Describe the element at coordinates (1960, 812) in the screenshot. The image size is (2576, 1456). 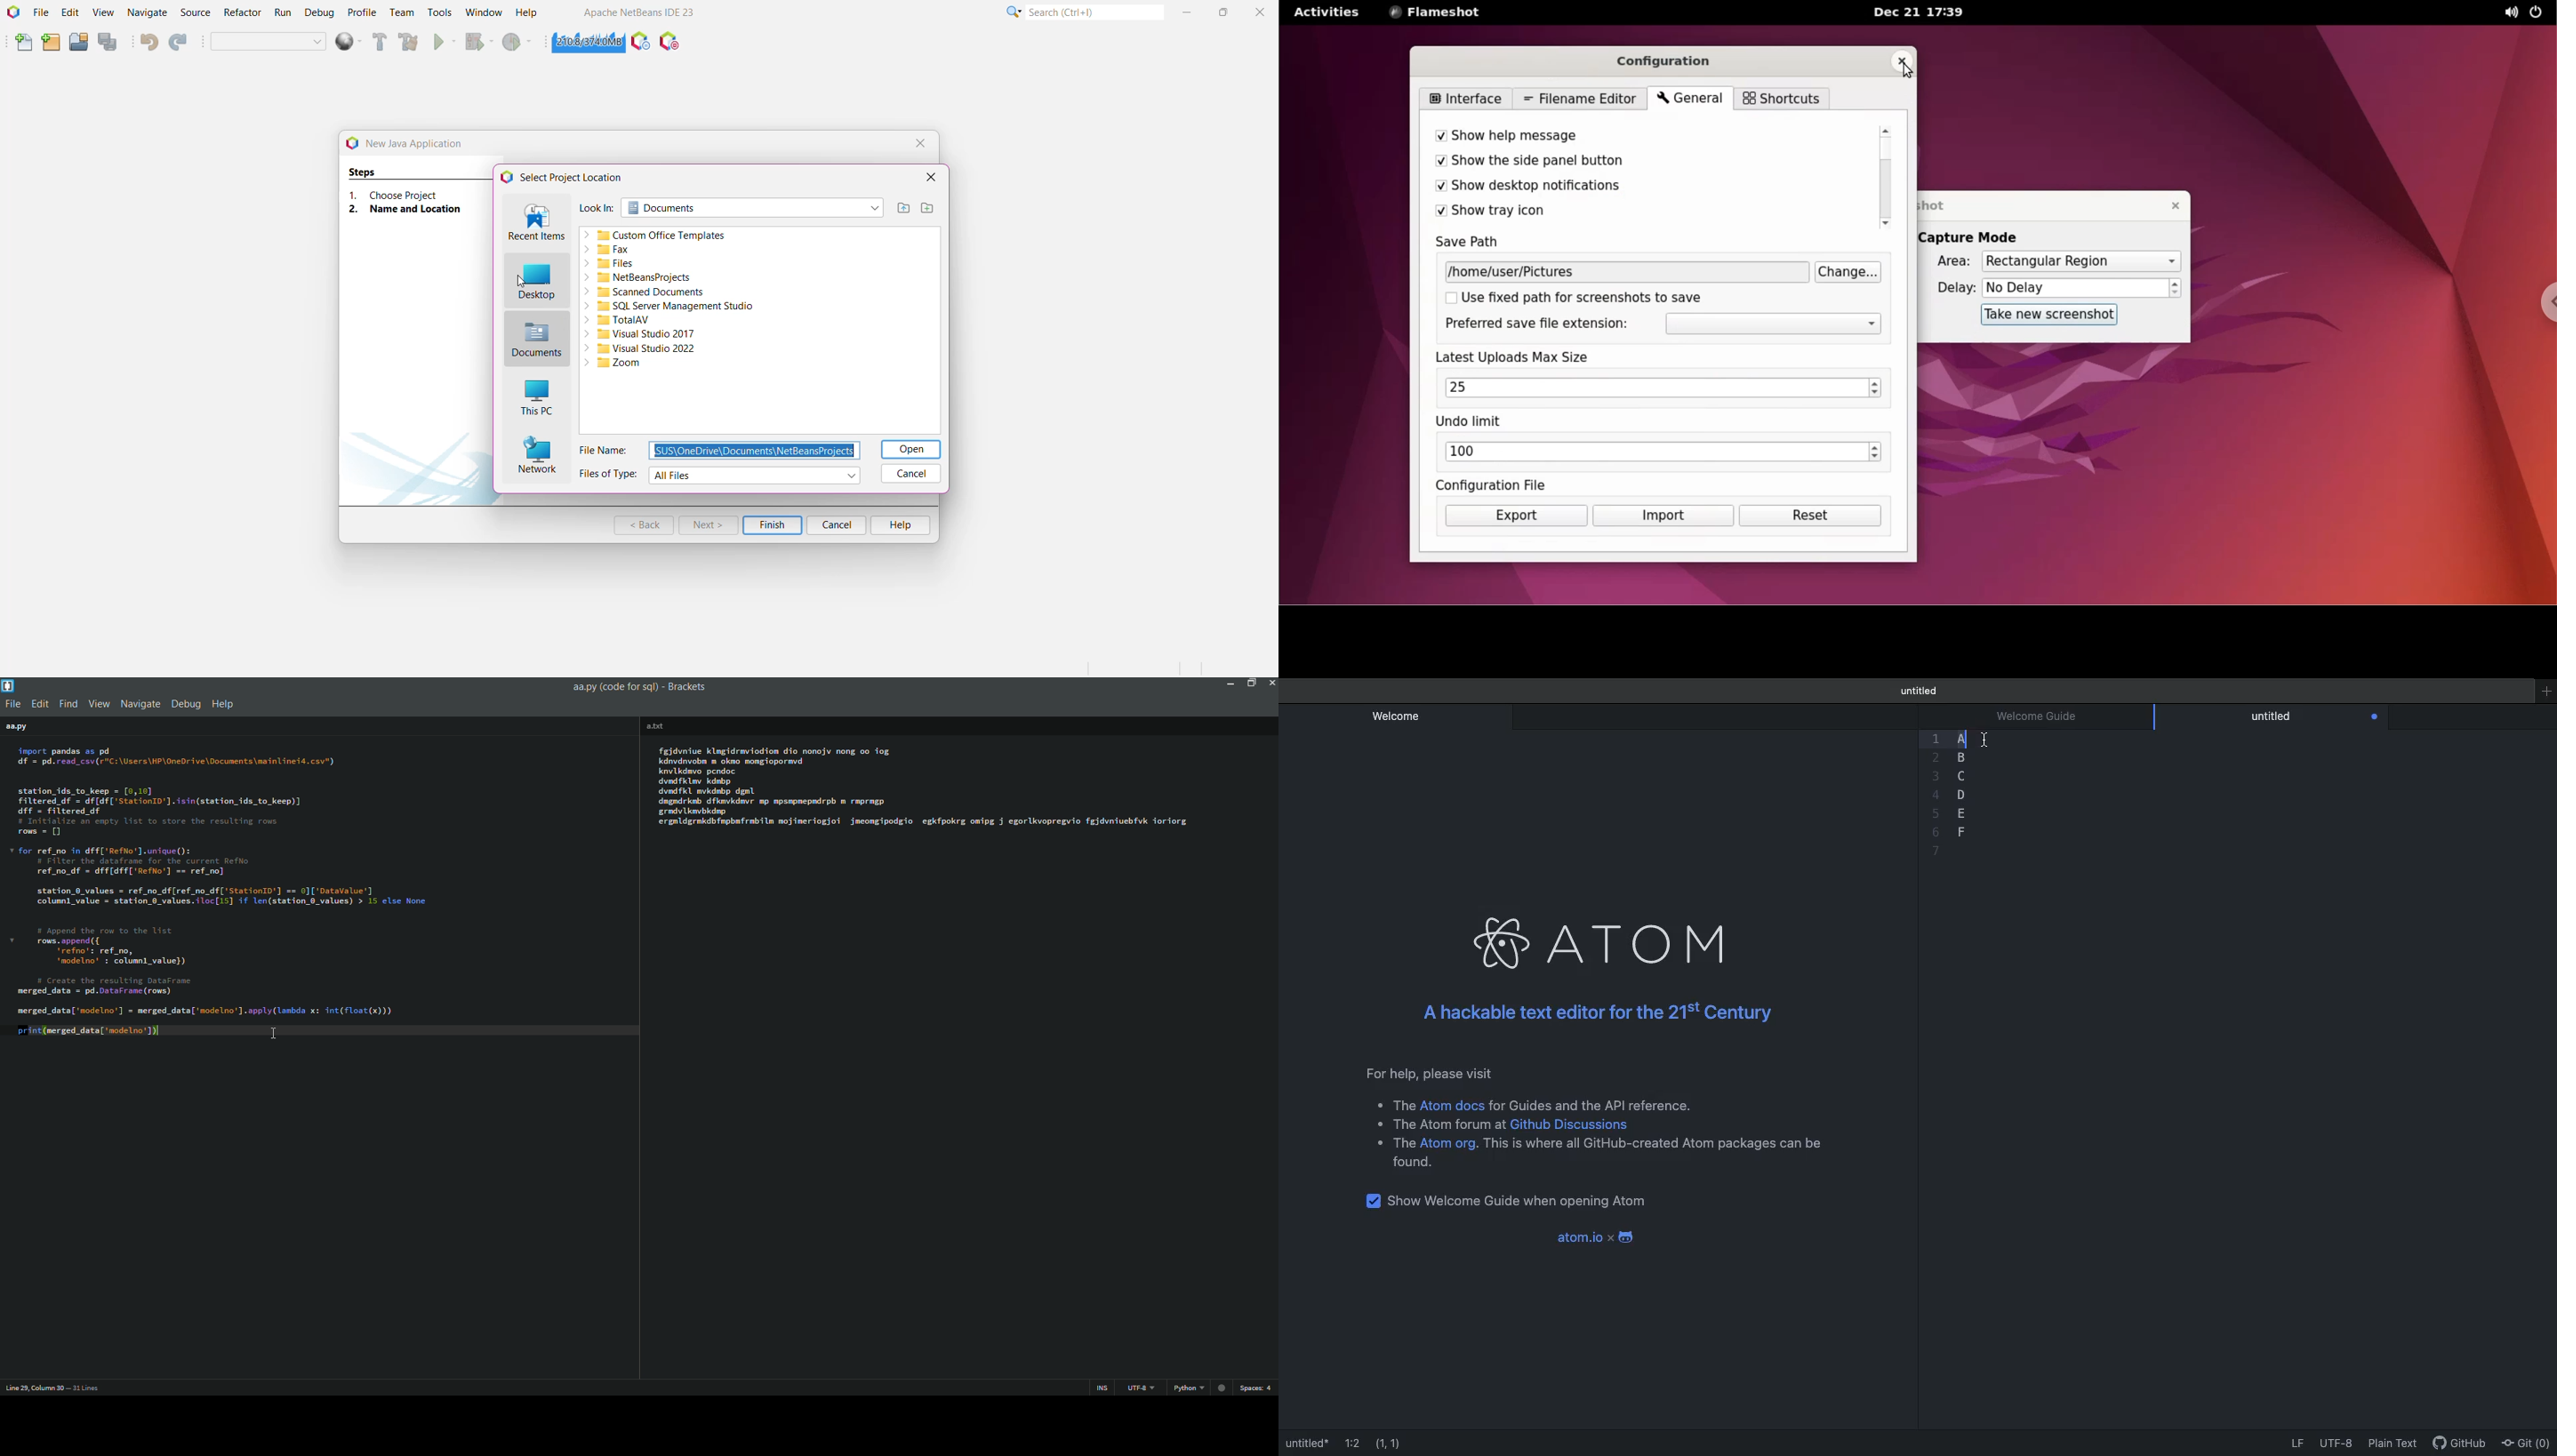
I see `e` at that location.